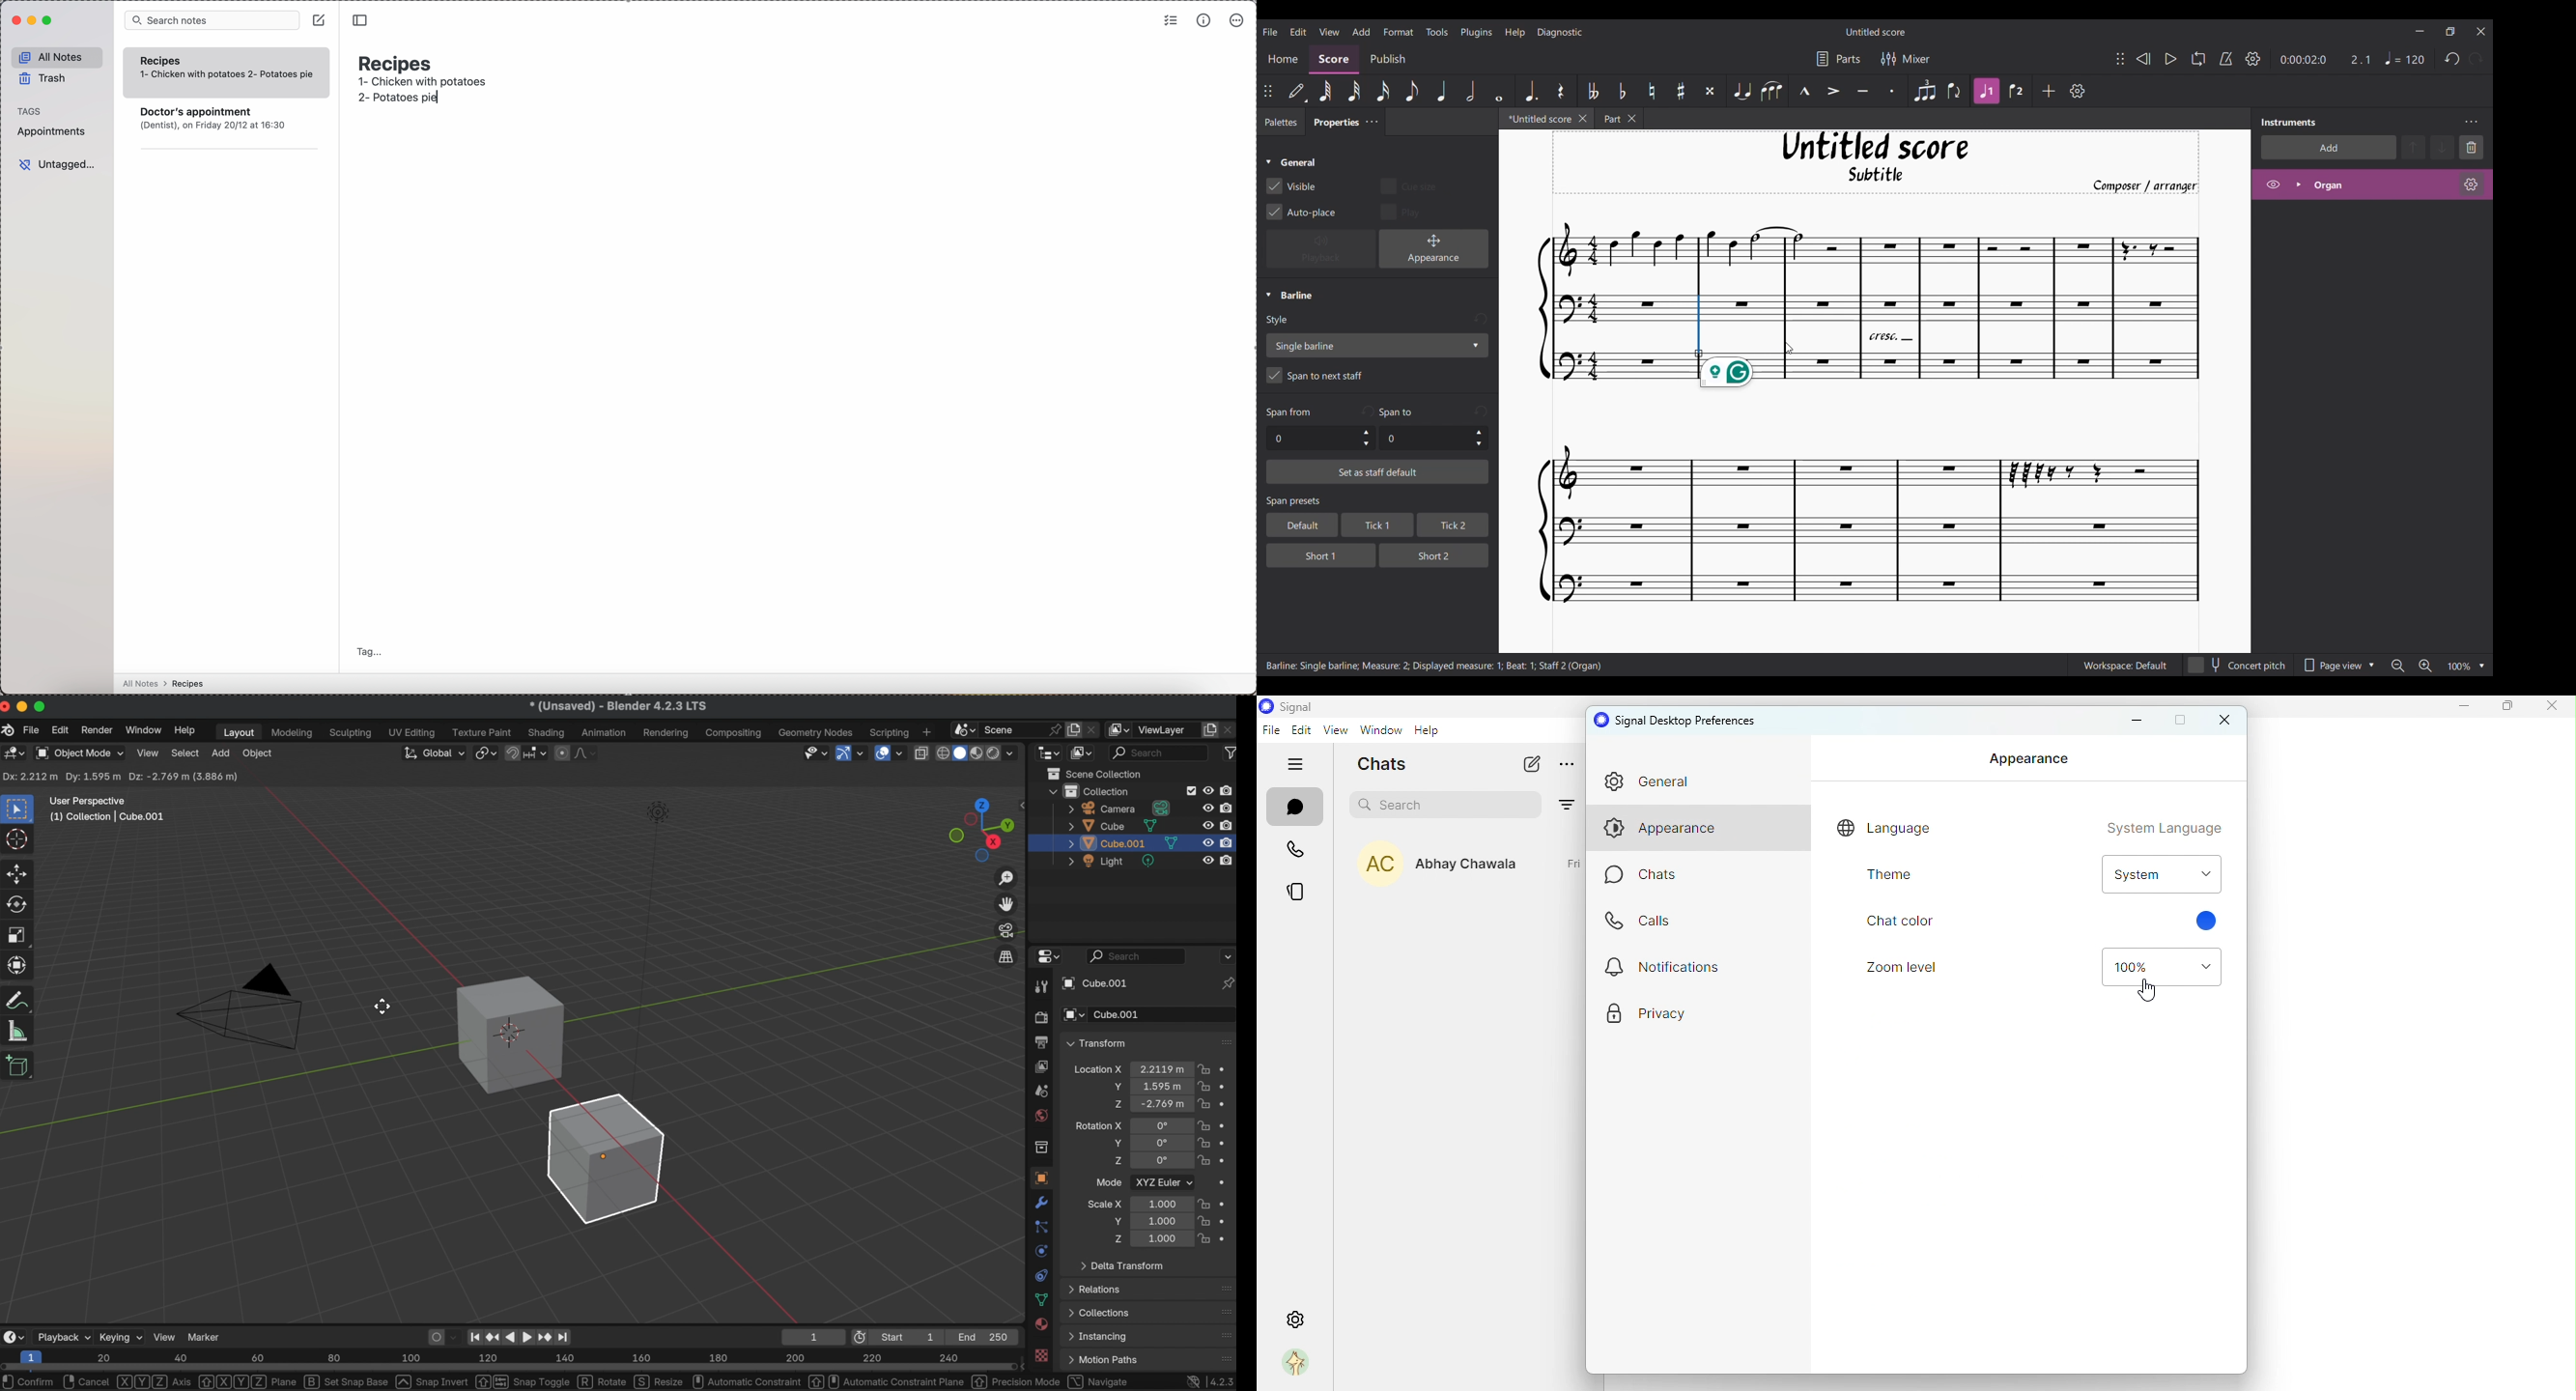  Describe the element at coordinates (1367, 411) in the screenshot. I see `Undo input made` at that location.